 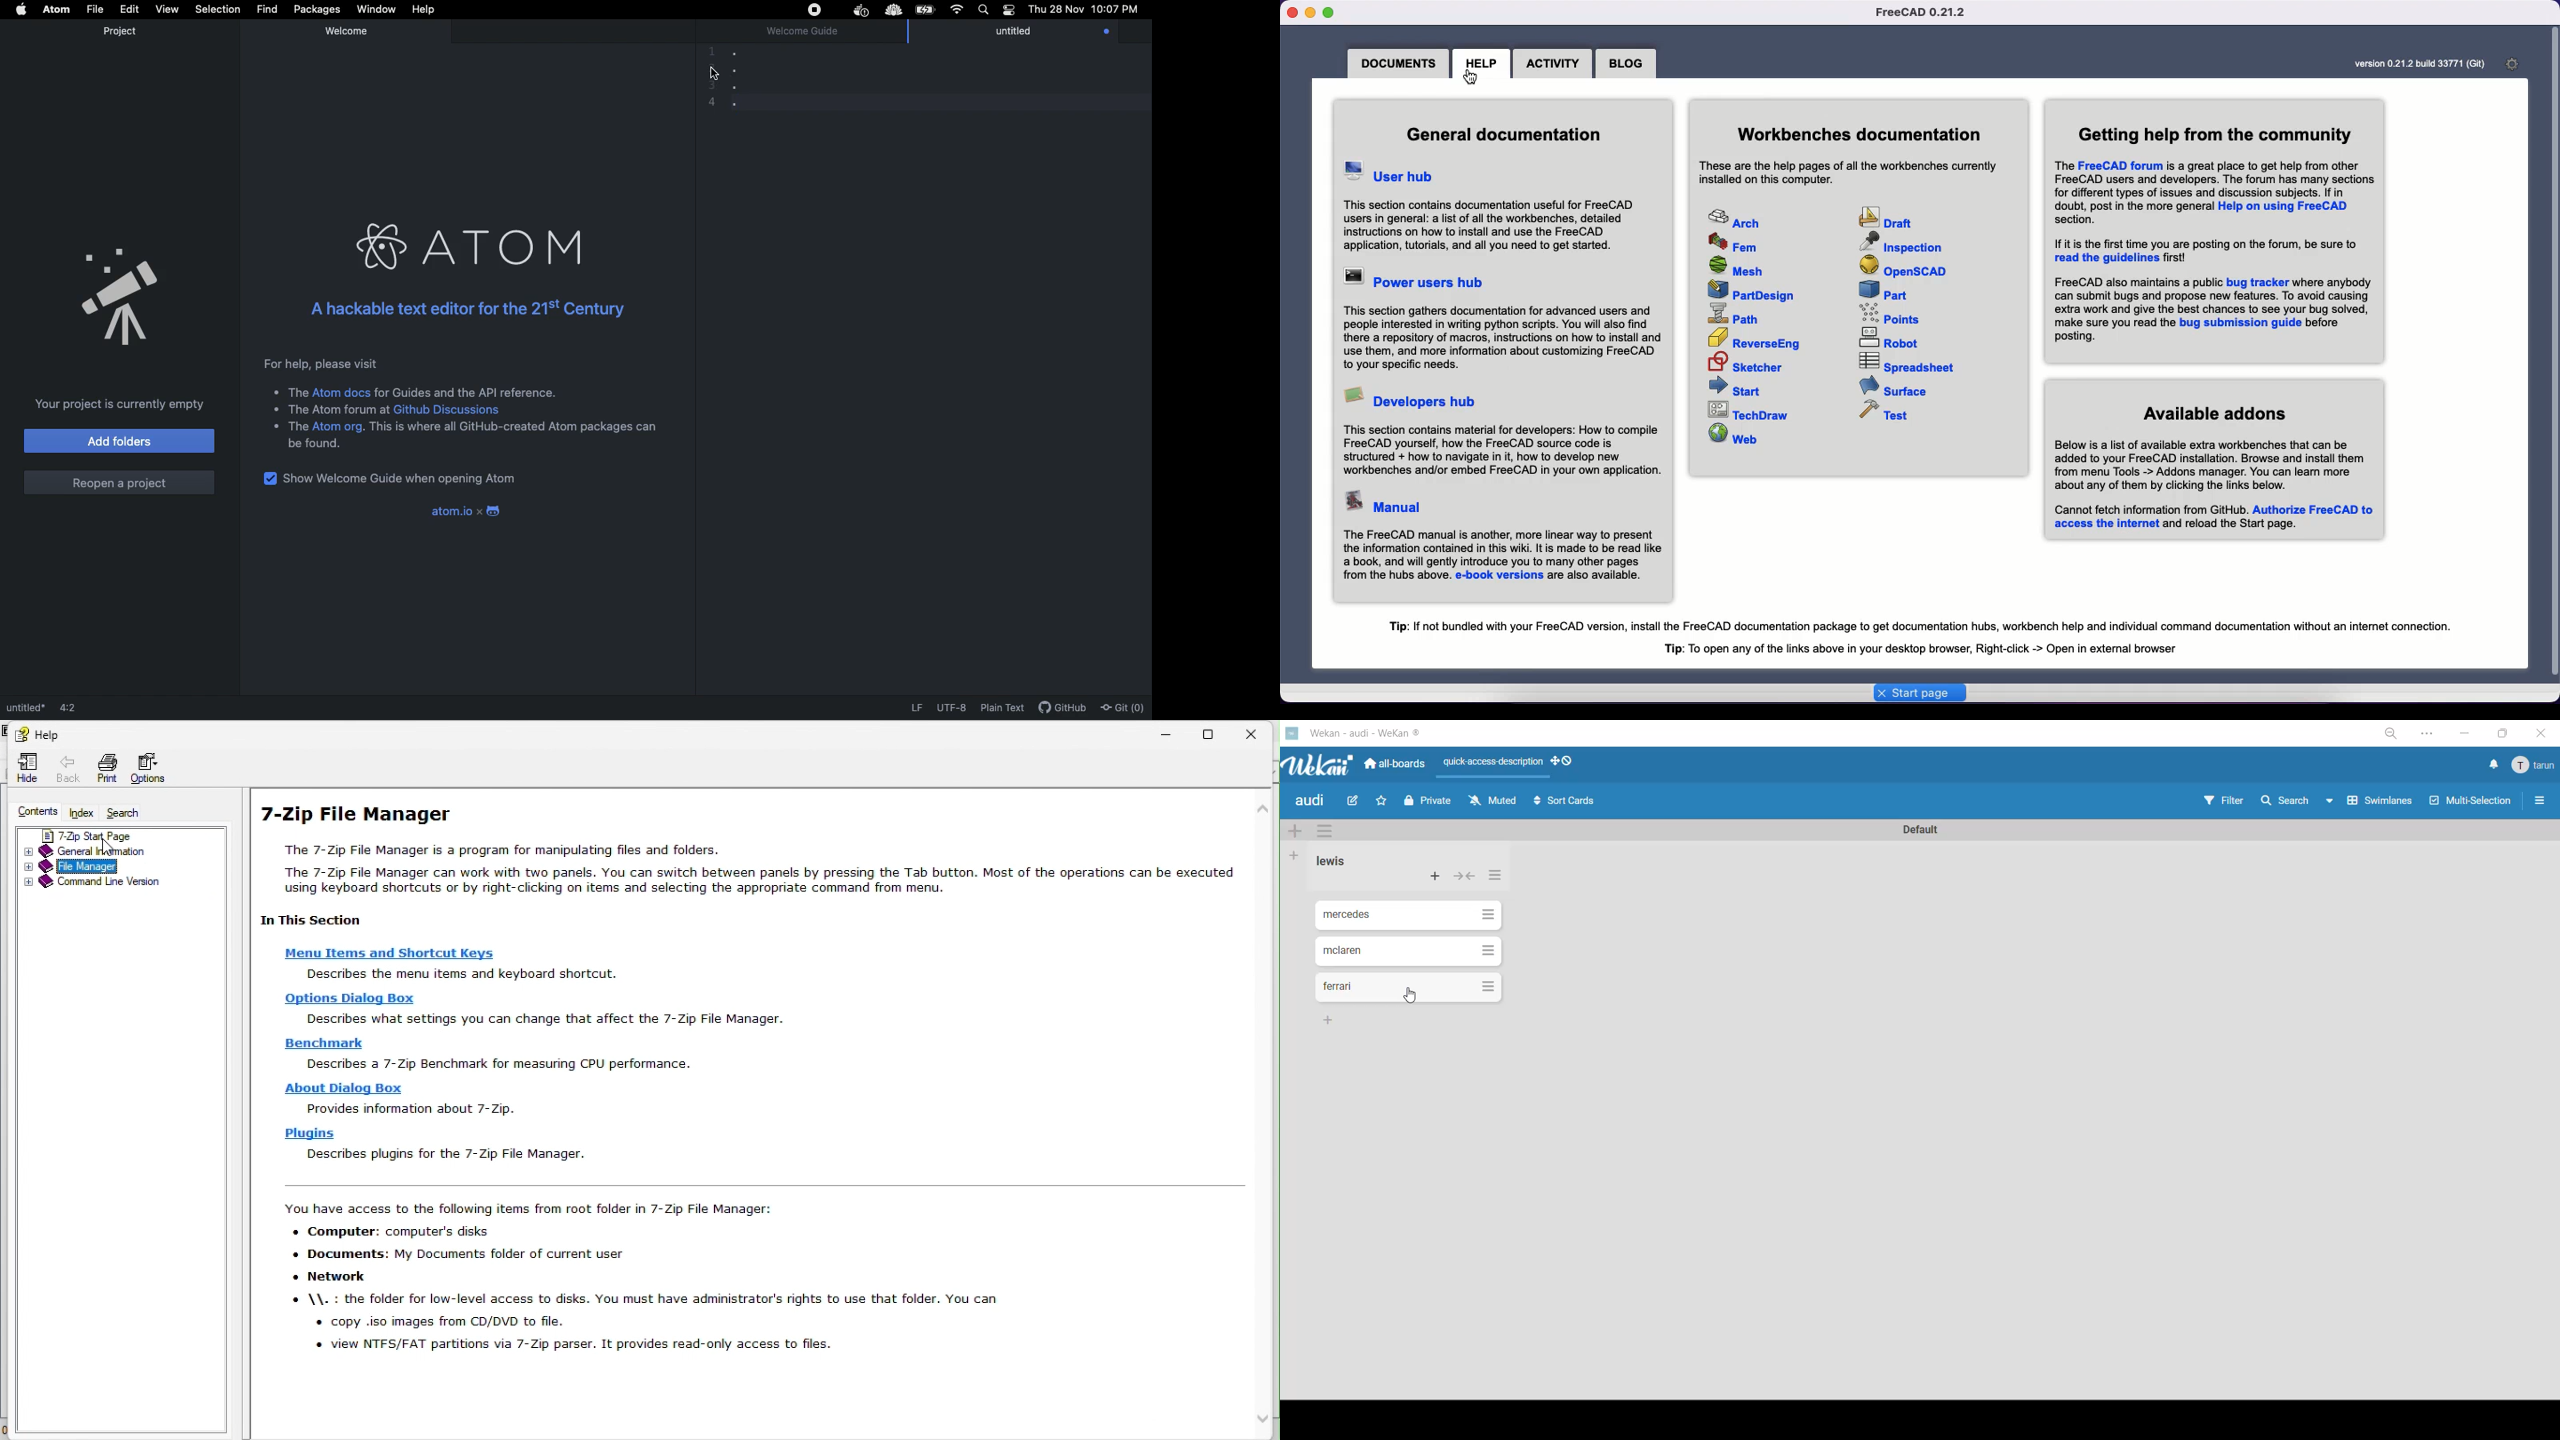 What do you see at coordinates (1413, 999) in the screenshot?
I see `cursor` at bounding box center [1413, 999].